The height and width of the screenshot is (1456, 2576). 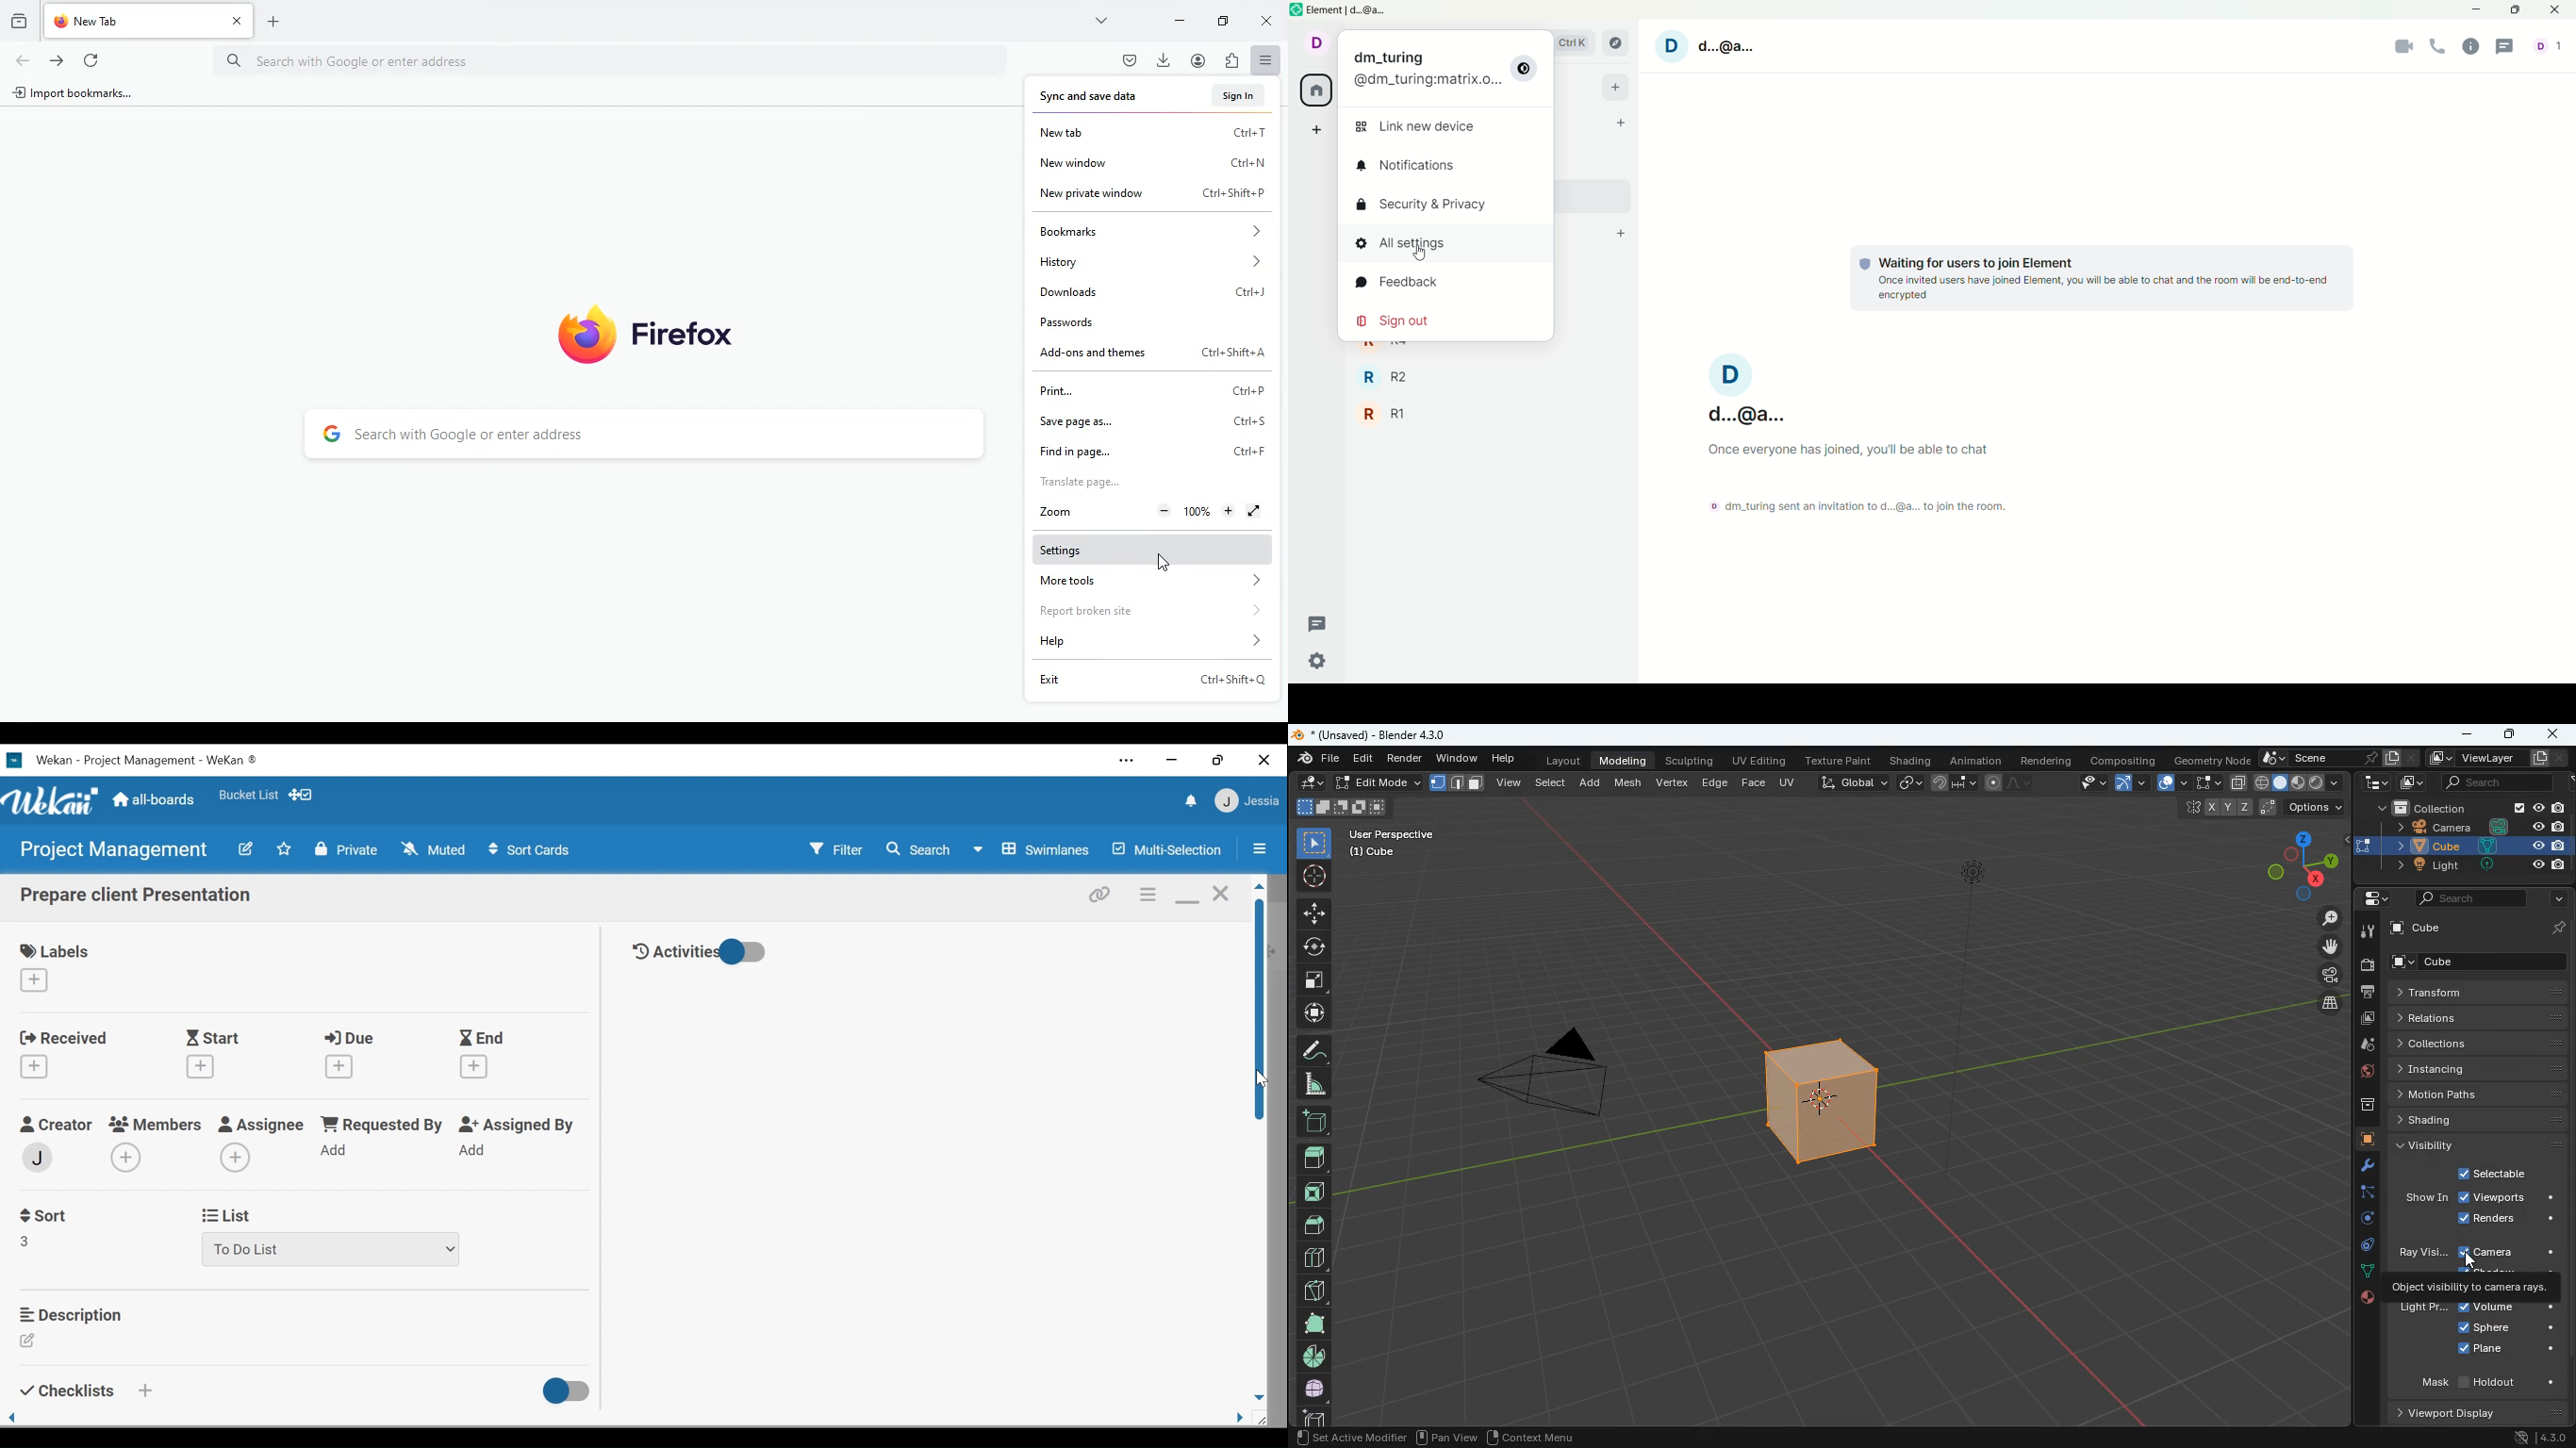 What do you see at coordinates (1619, 42) in the screenshot?
I see `explore rooms` at bounding box center [1619, 42].